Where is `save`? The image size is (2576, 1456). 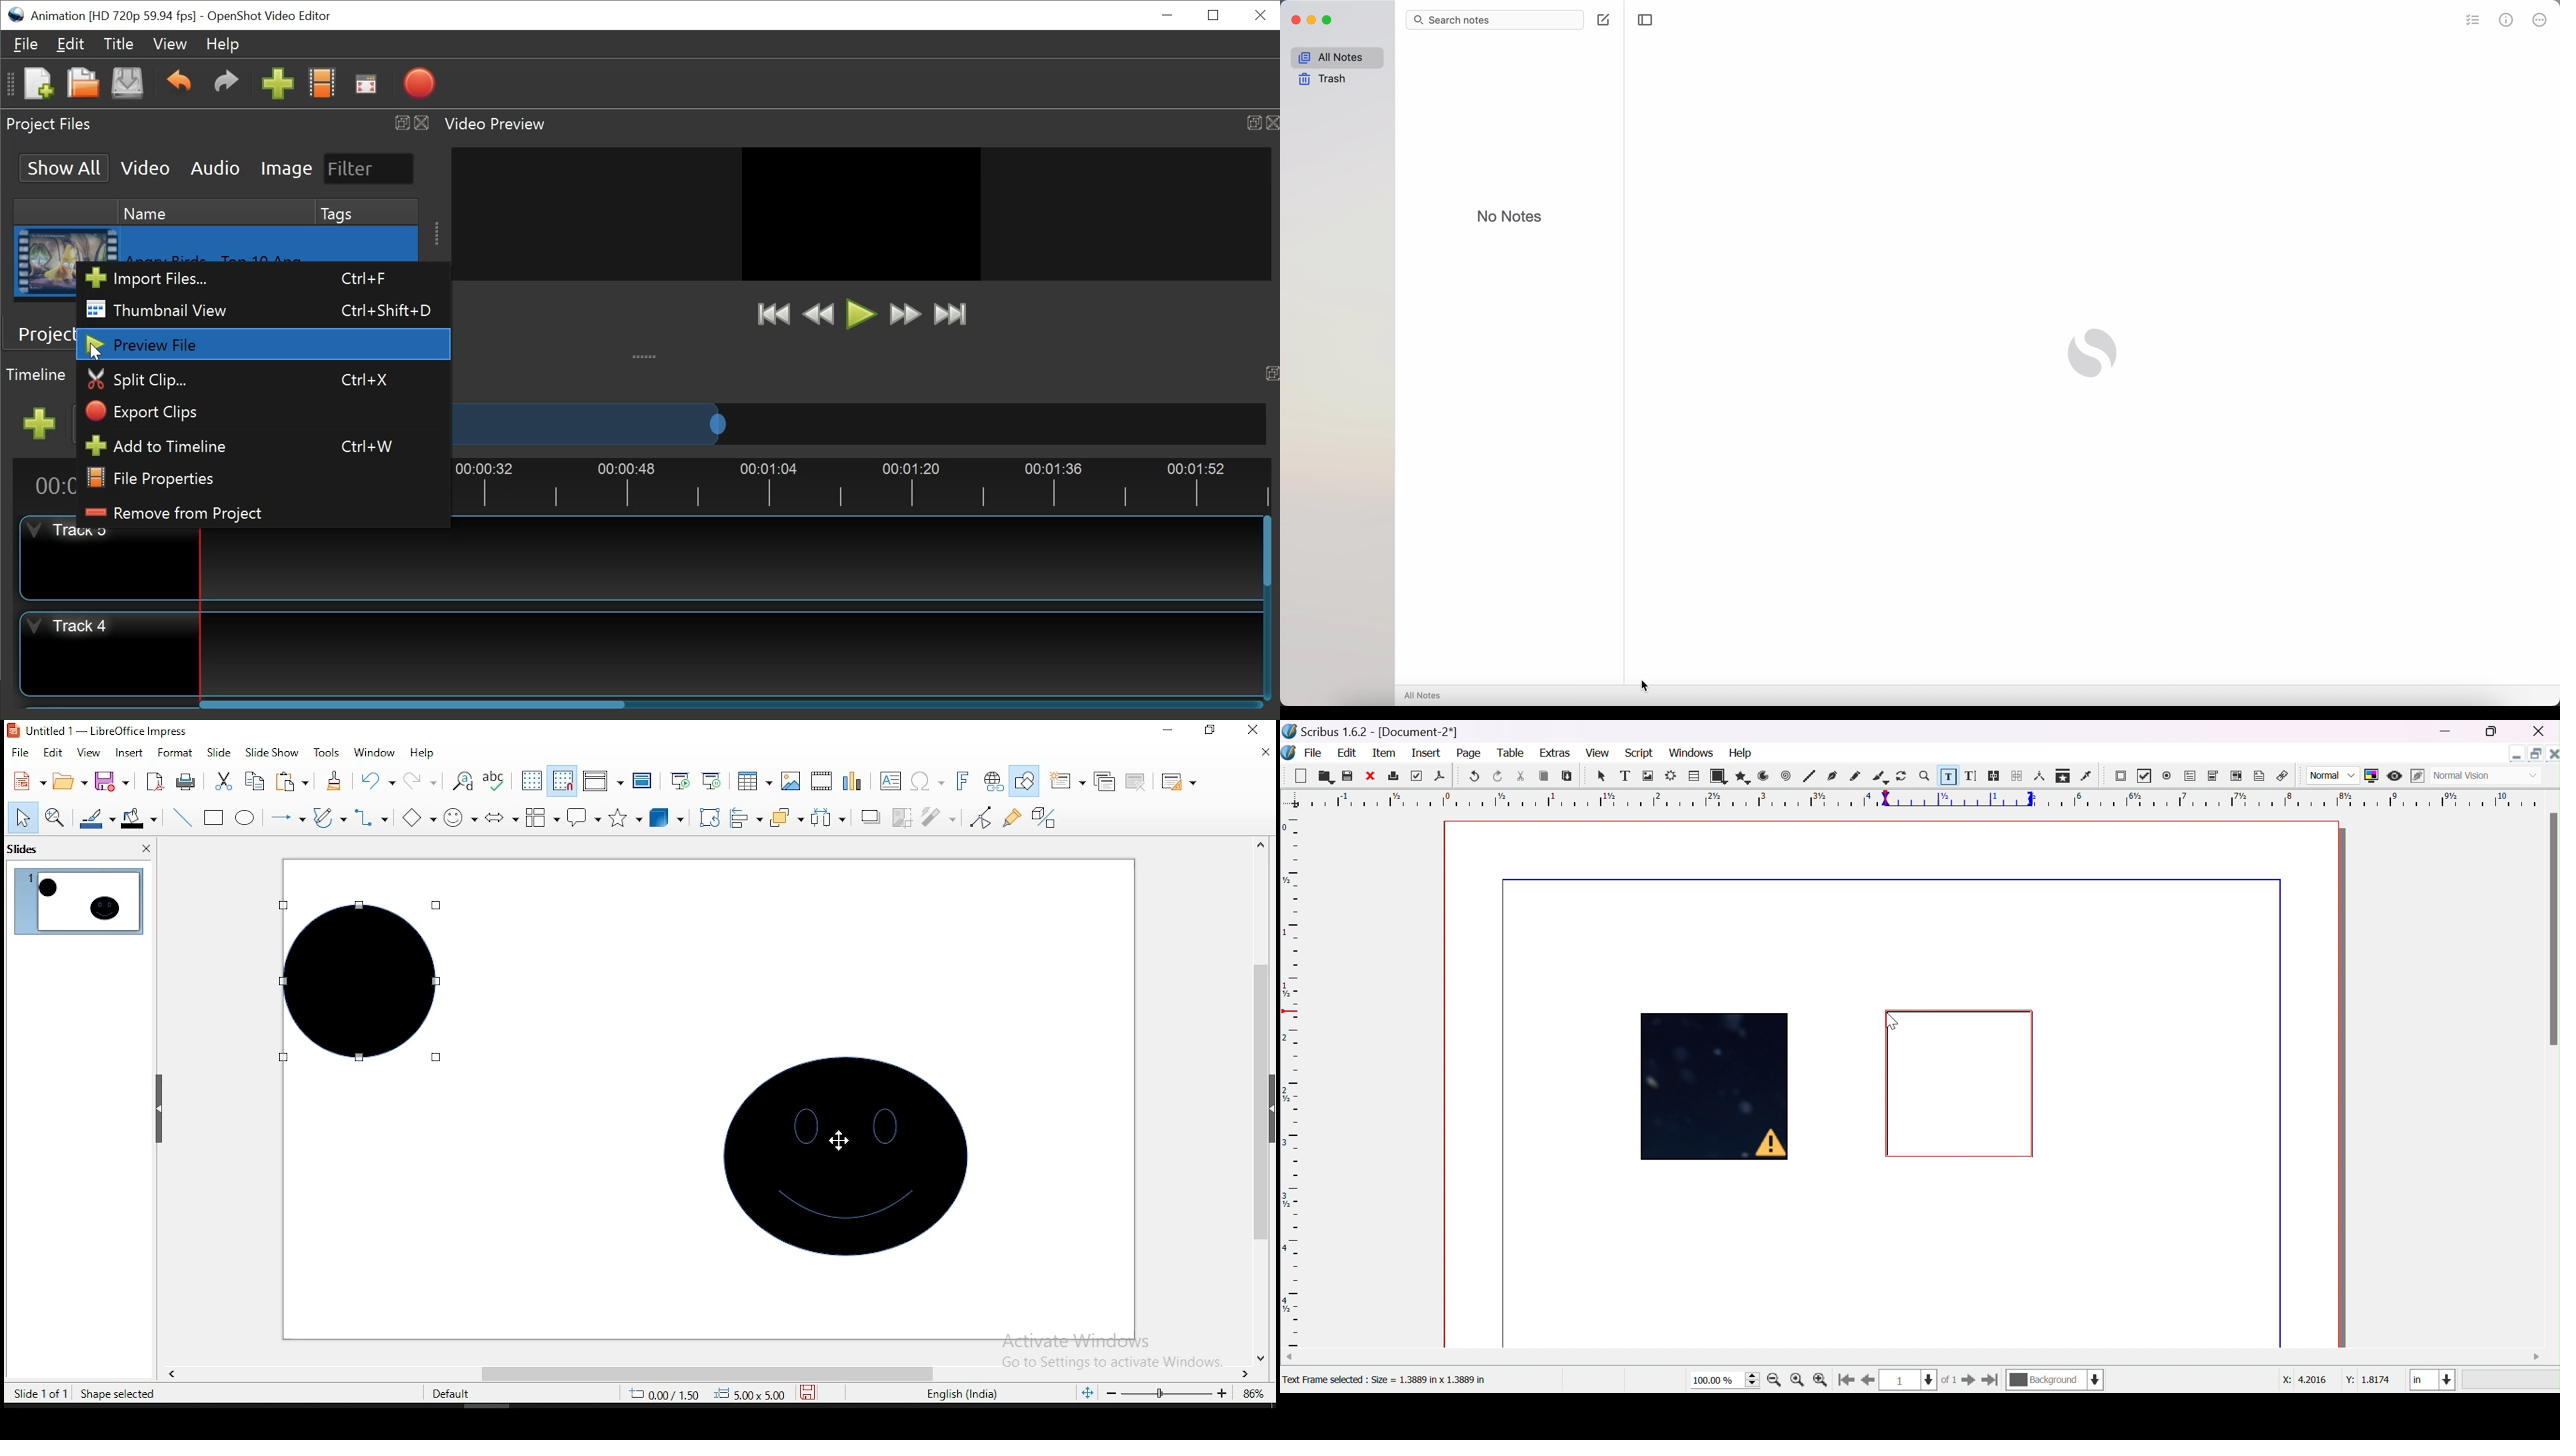
save is located at coordinates (112, 783).